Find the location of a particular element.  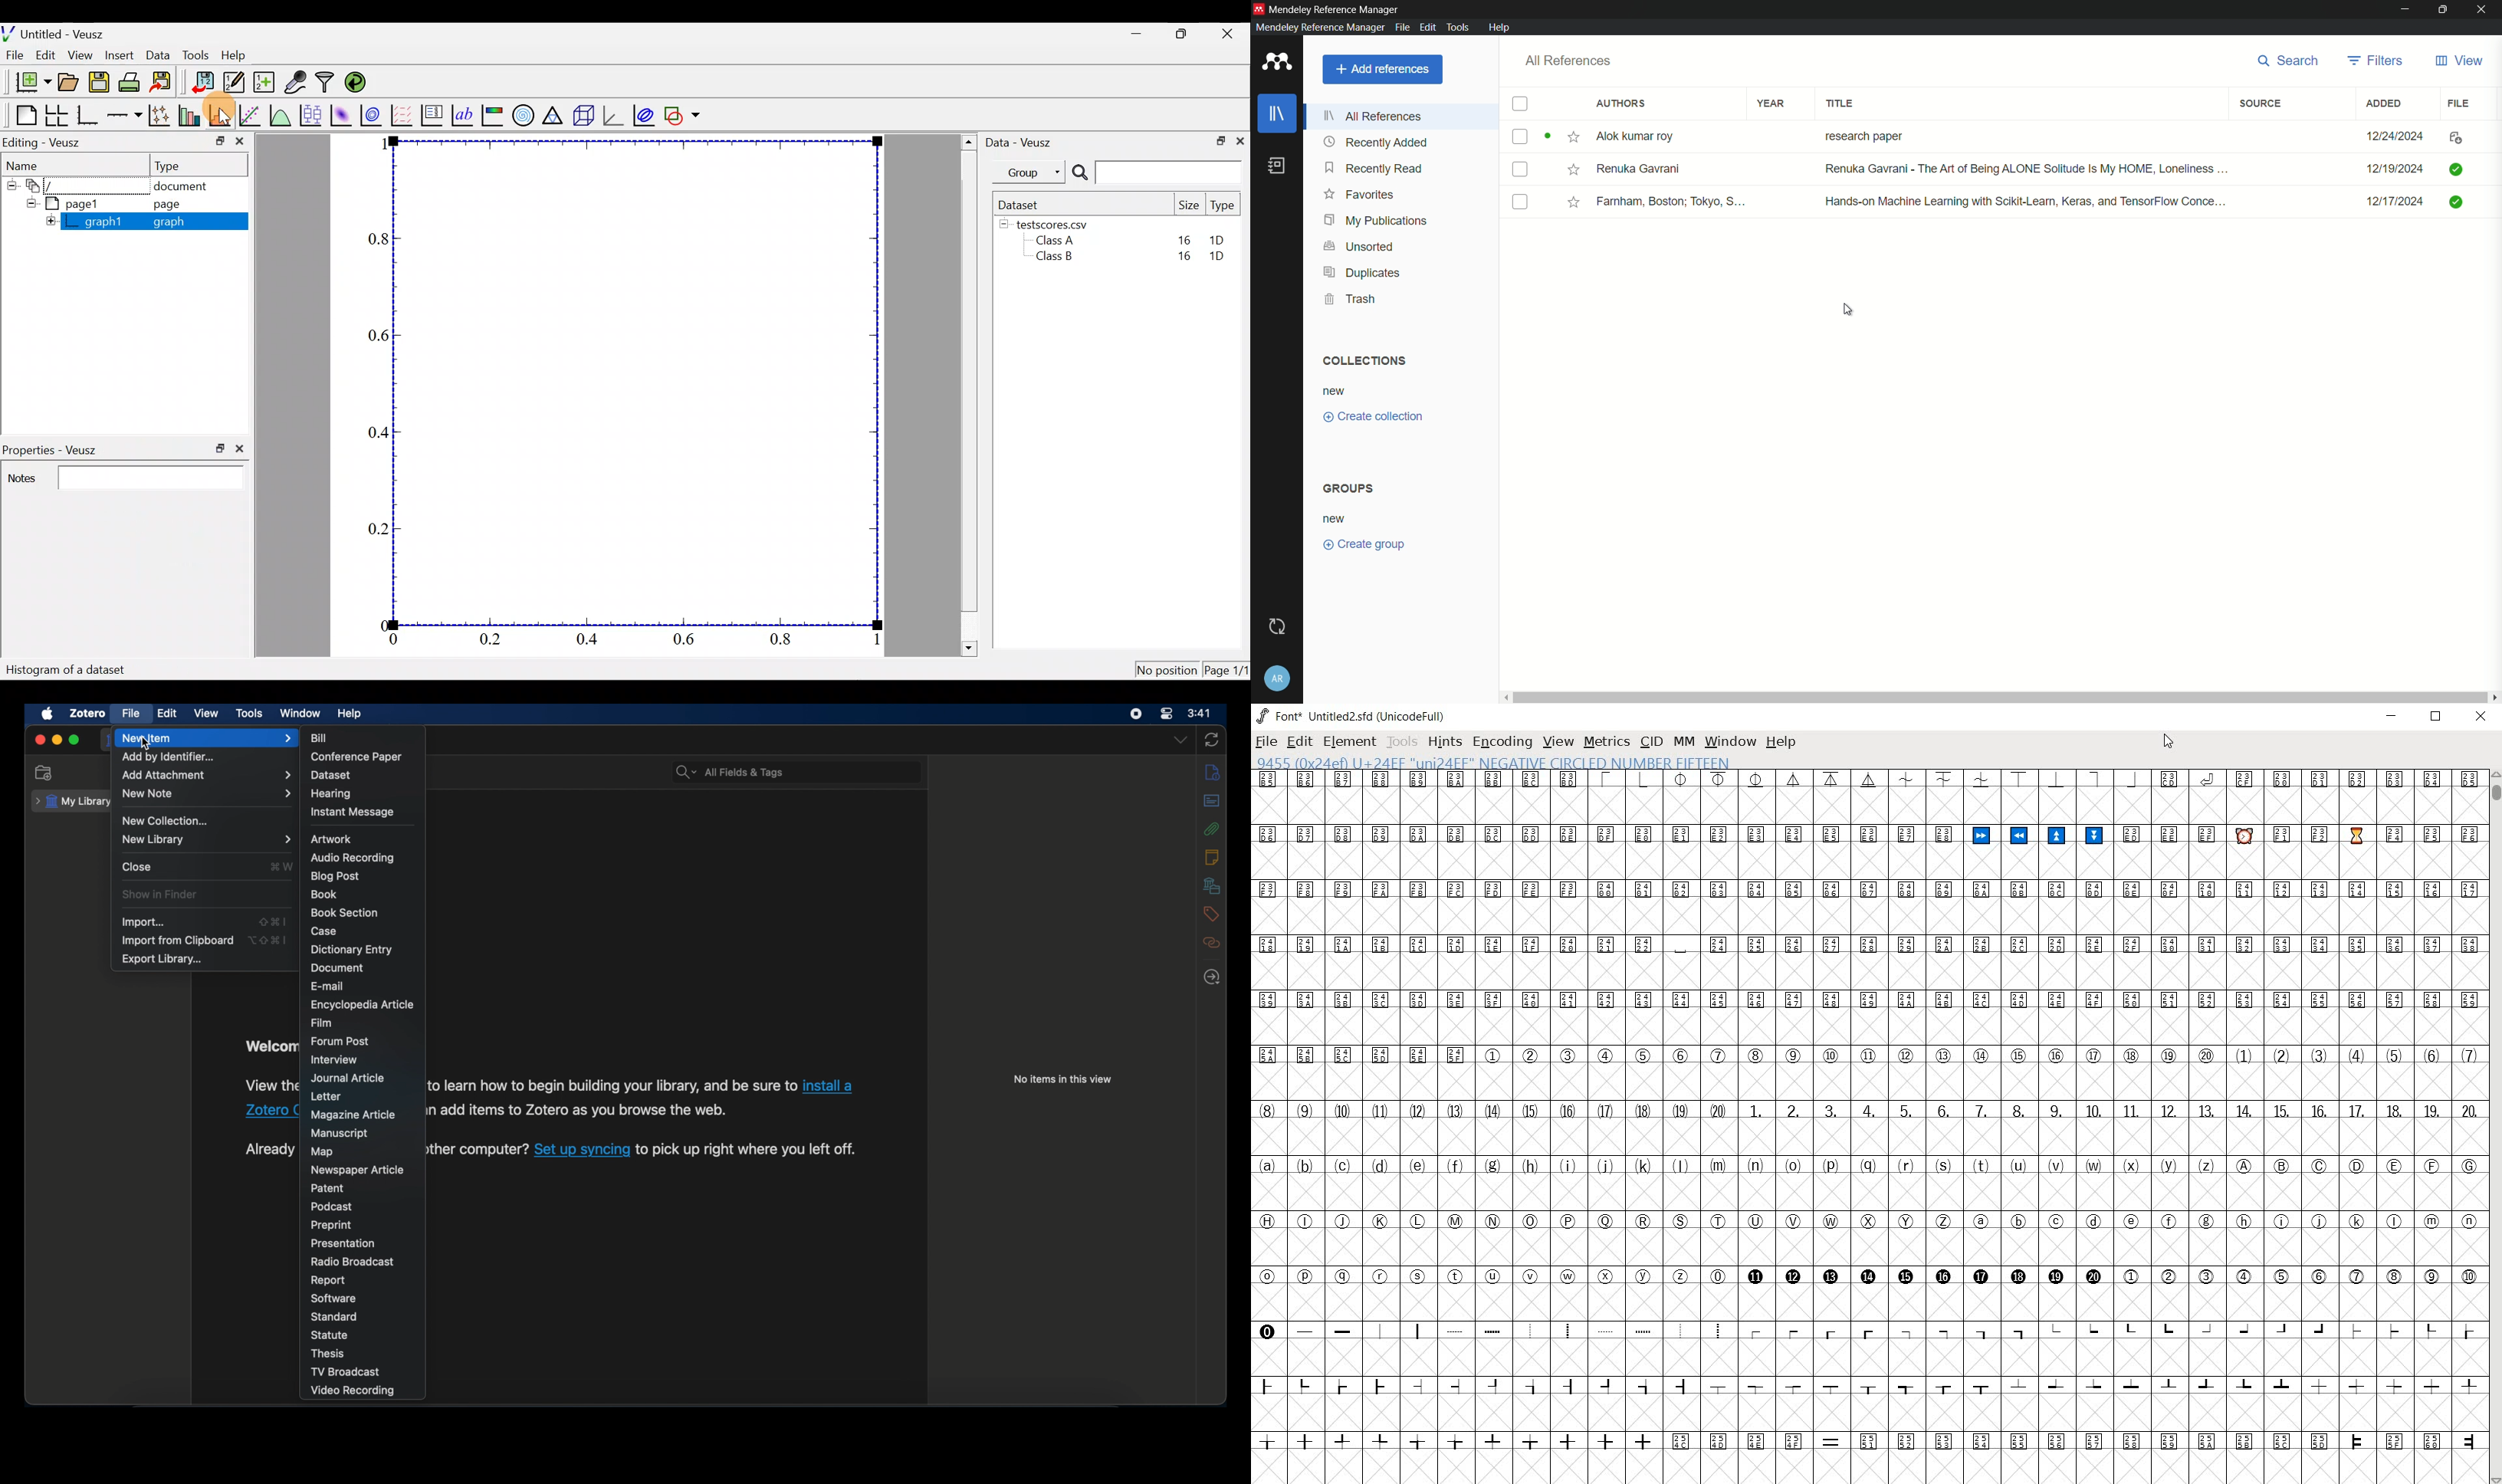

view is located at coordinates (206, 713).